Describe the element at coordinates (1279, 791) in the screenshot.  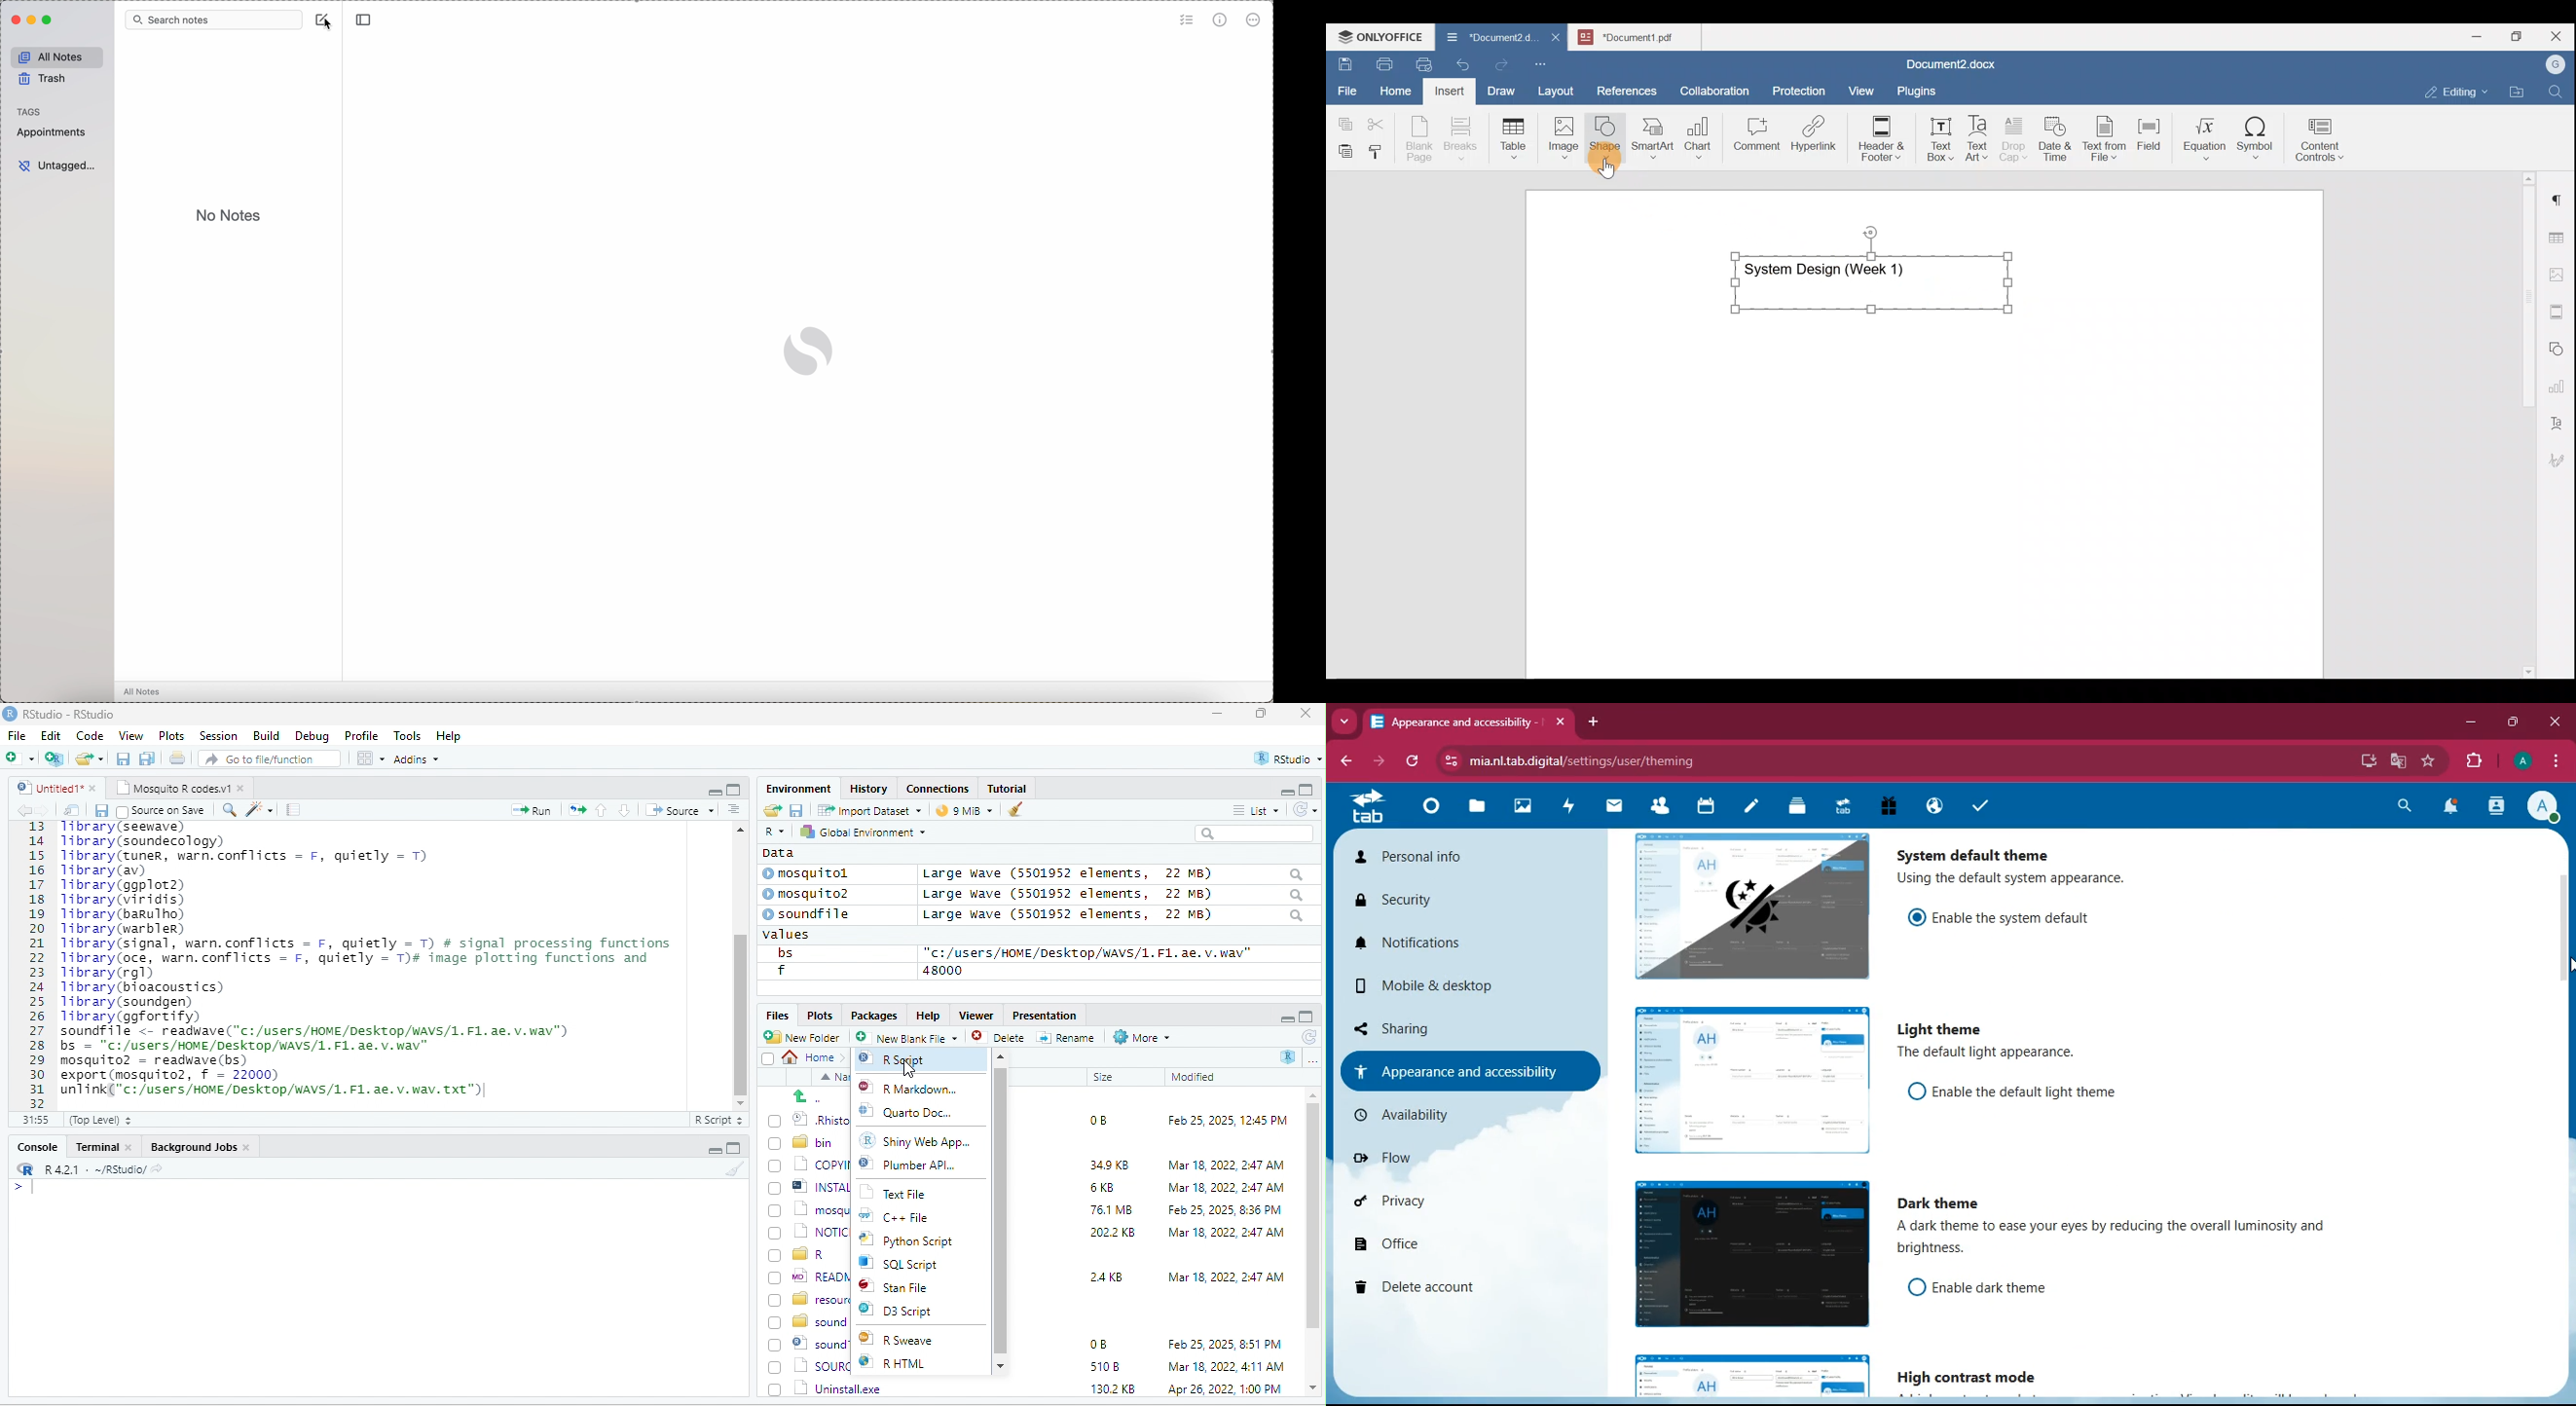
I see `minimize` at that location.